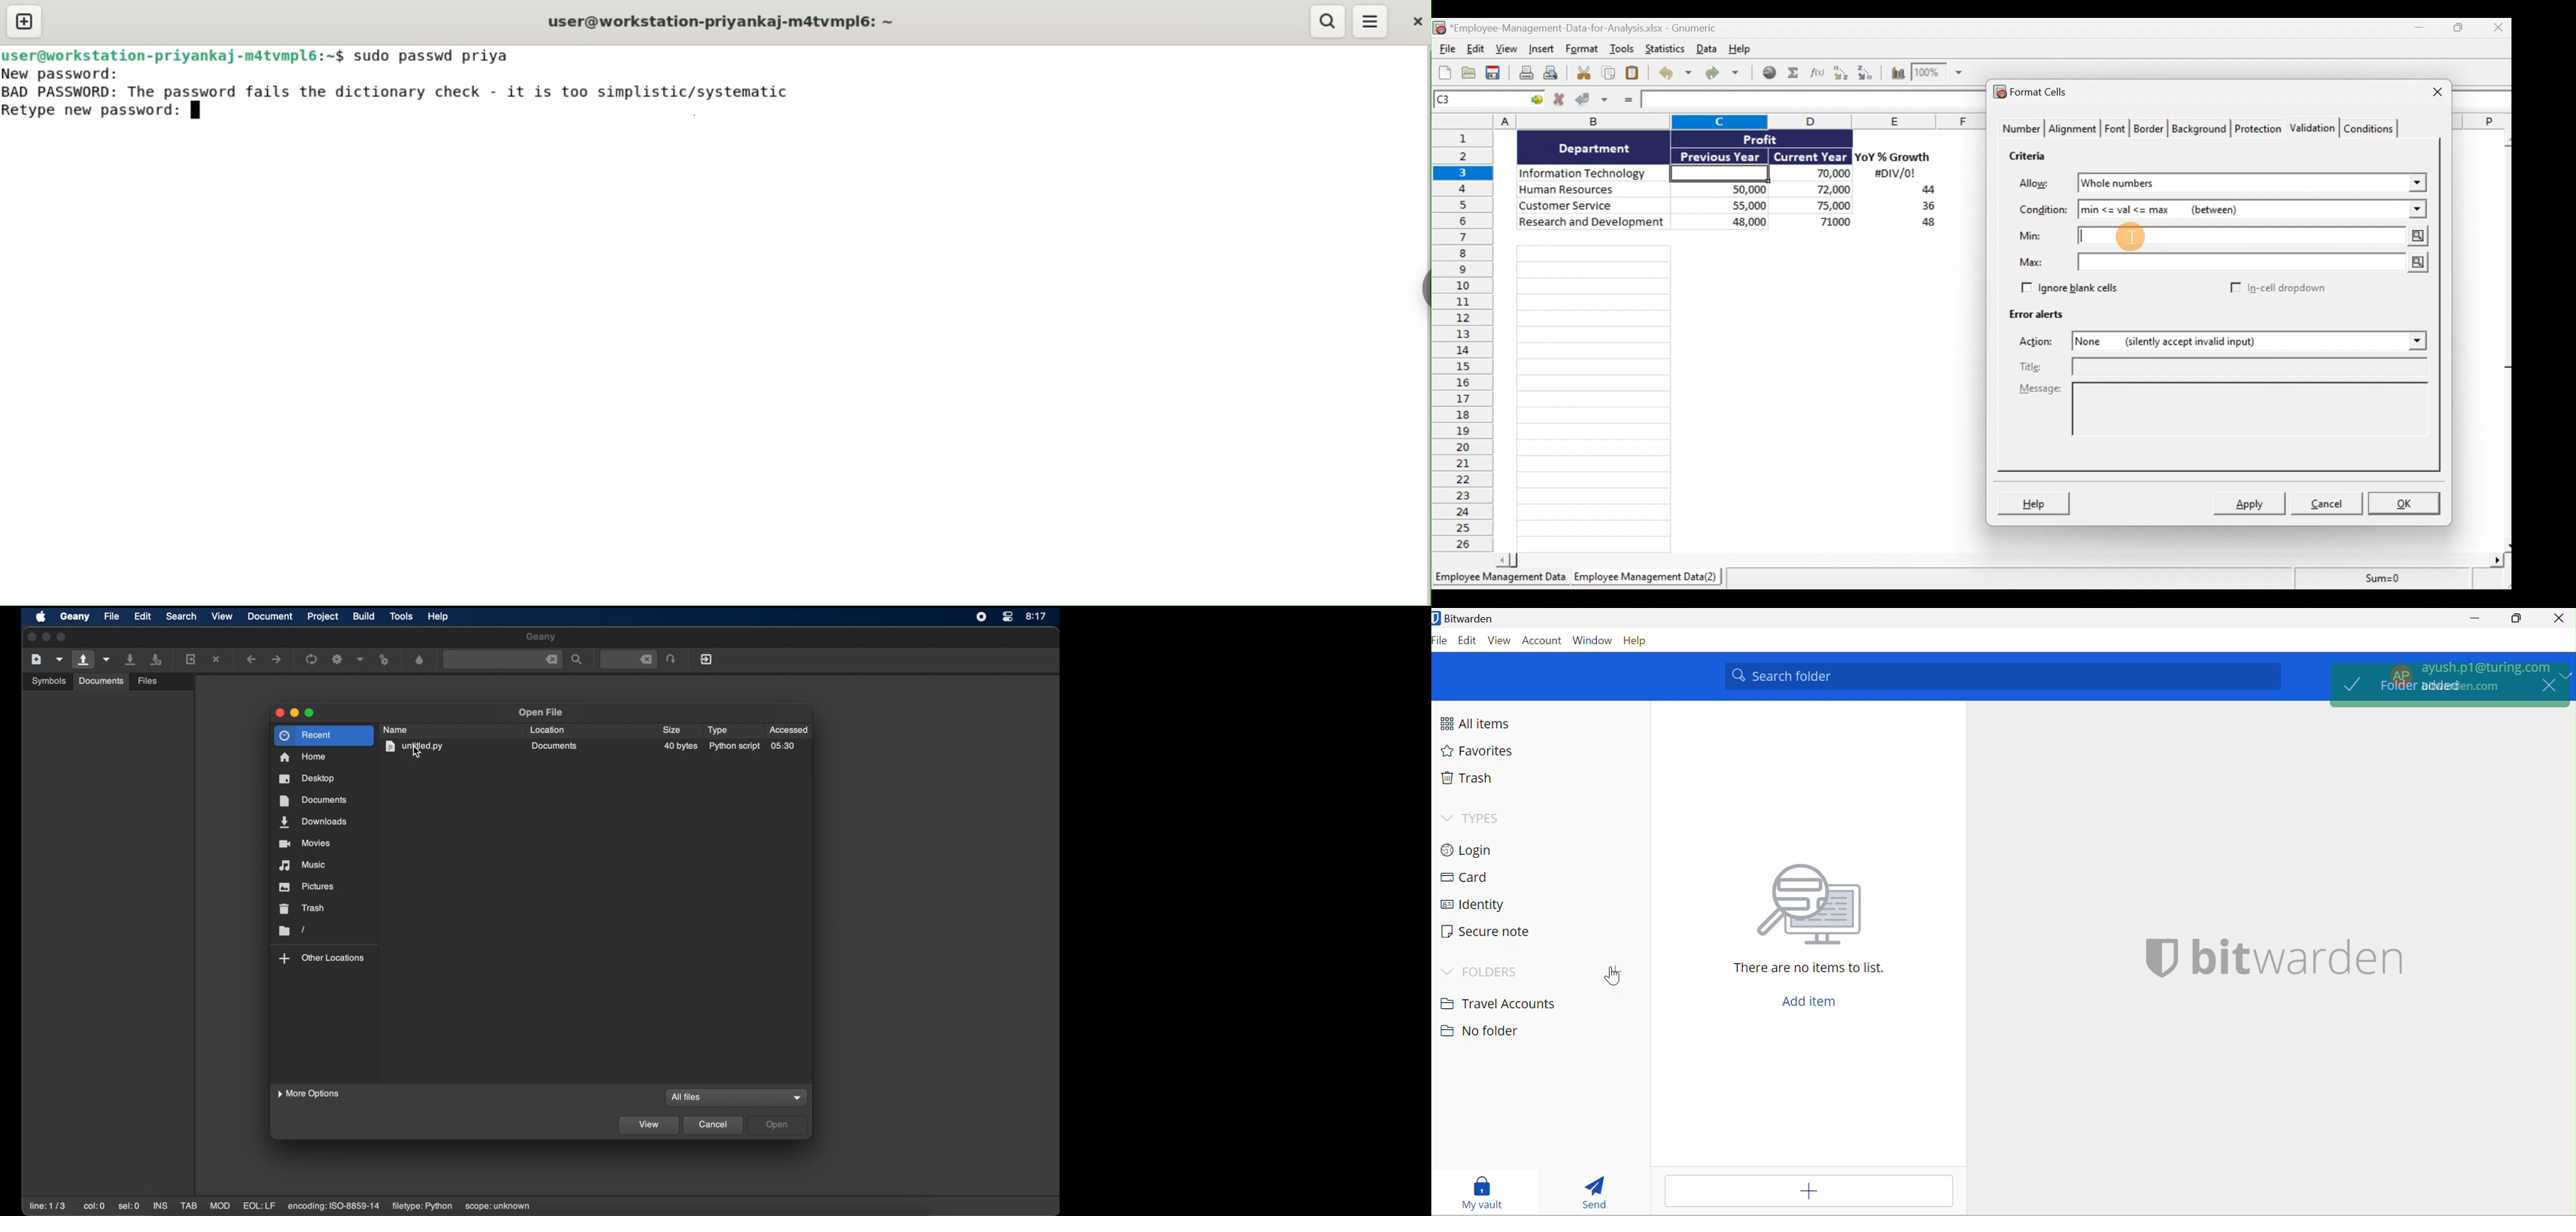  I want to click on *Employee-Management-Data-for-Analysis.xlsx - Gnumeric, so click(1596, 27).